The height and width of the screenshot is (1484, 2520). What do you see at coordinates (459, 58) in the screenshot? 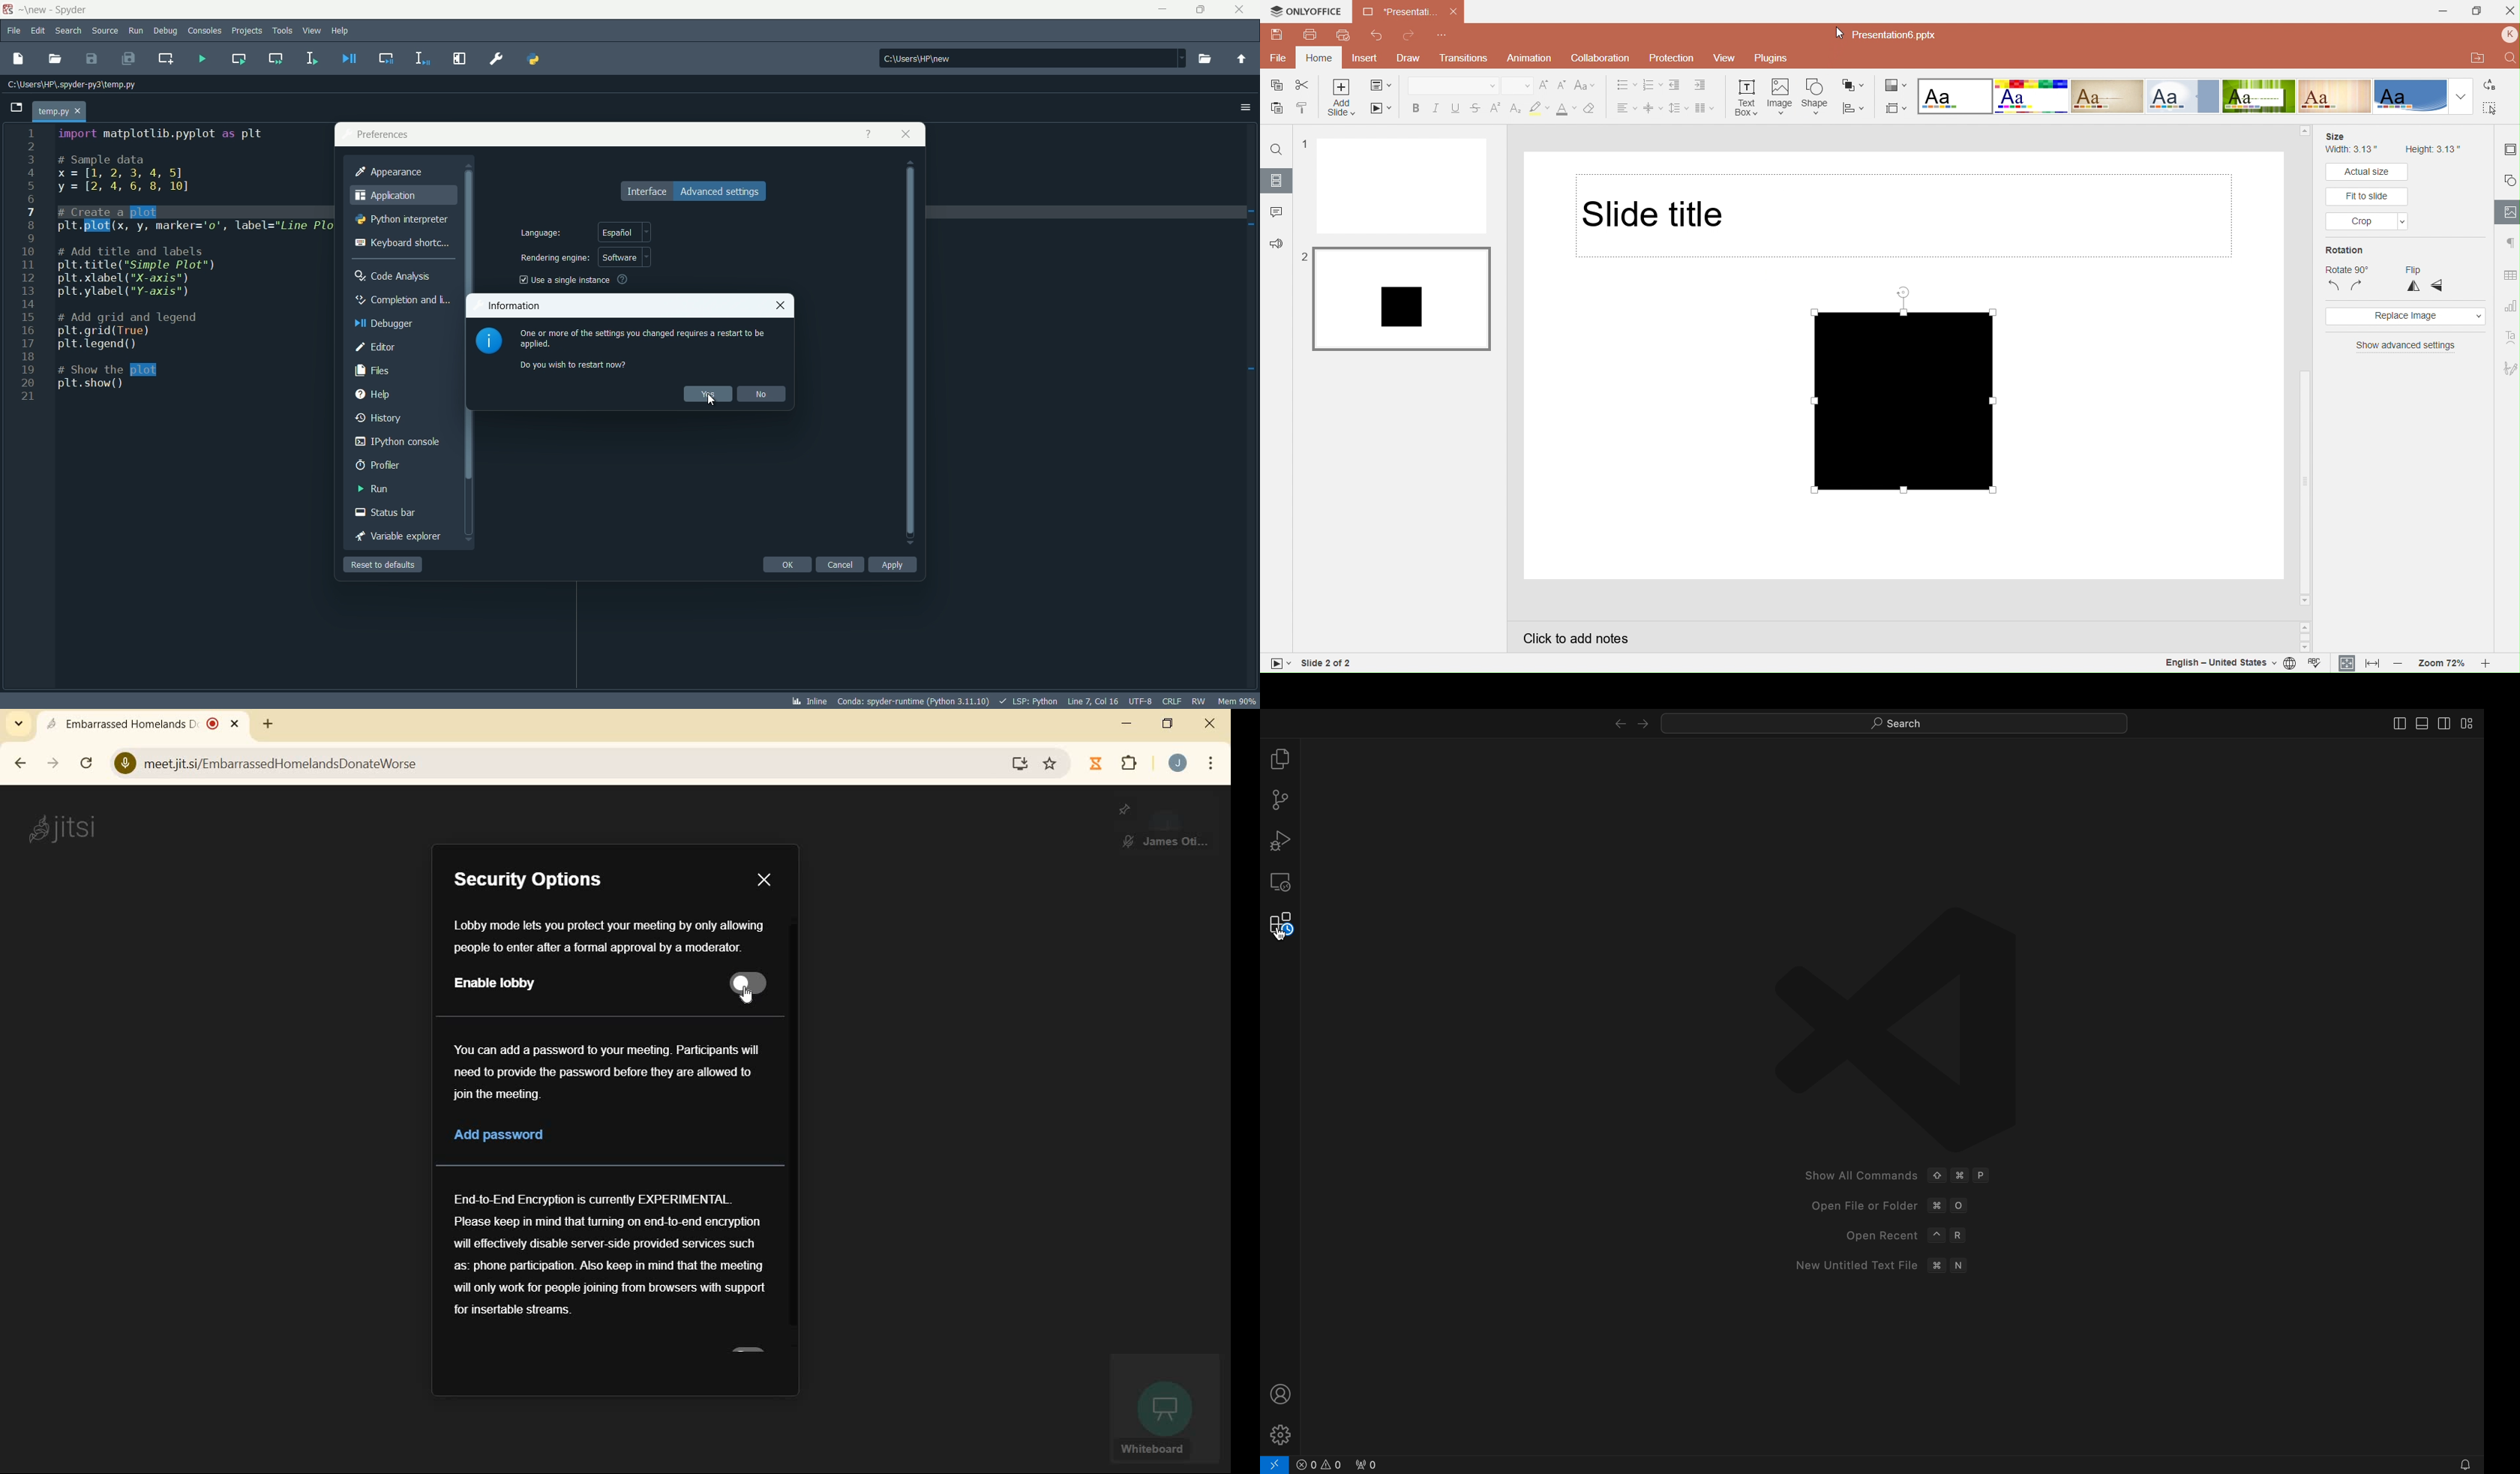
I see `maximize current pane` at bounding box center [459, 58].